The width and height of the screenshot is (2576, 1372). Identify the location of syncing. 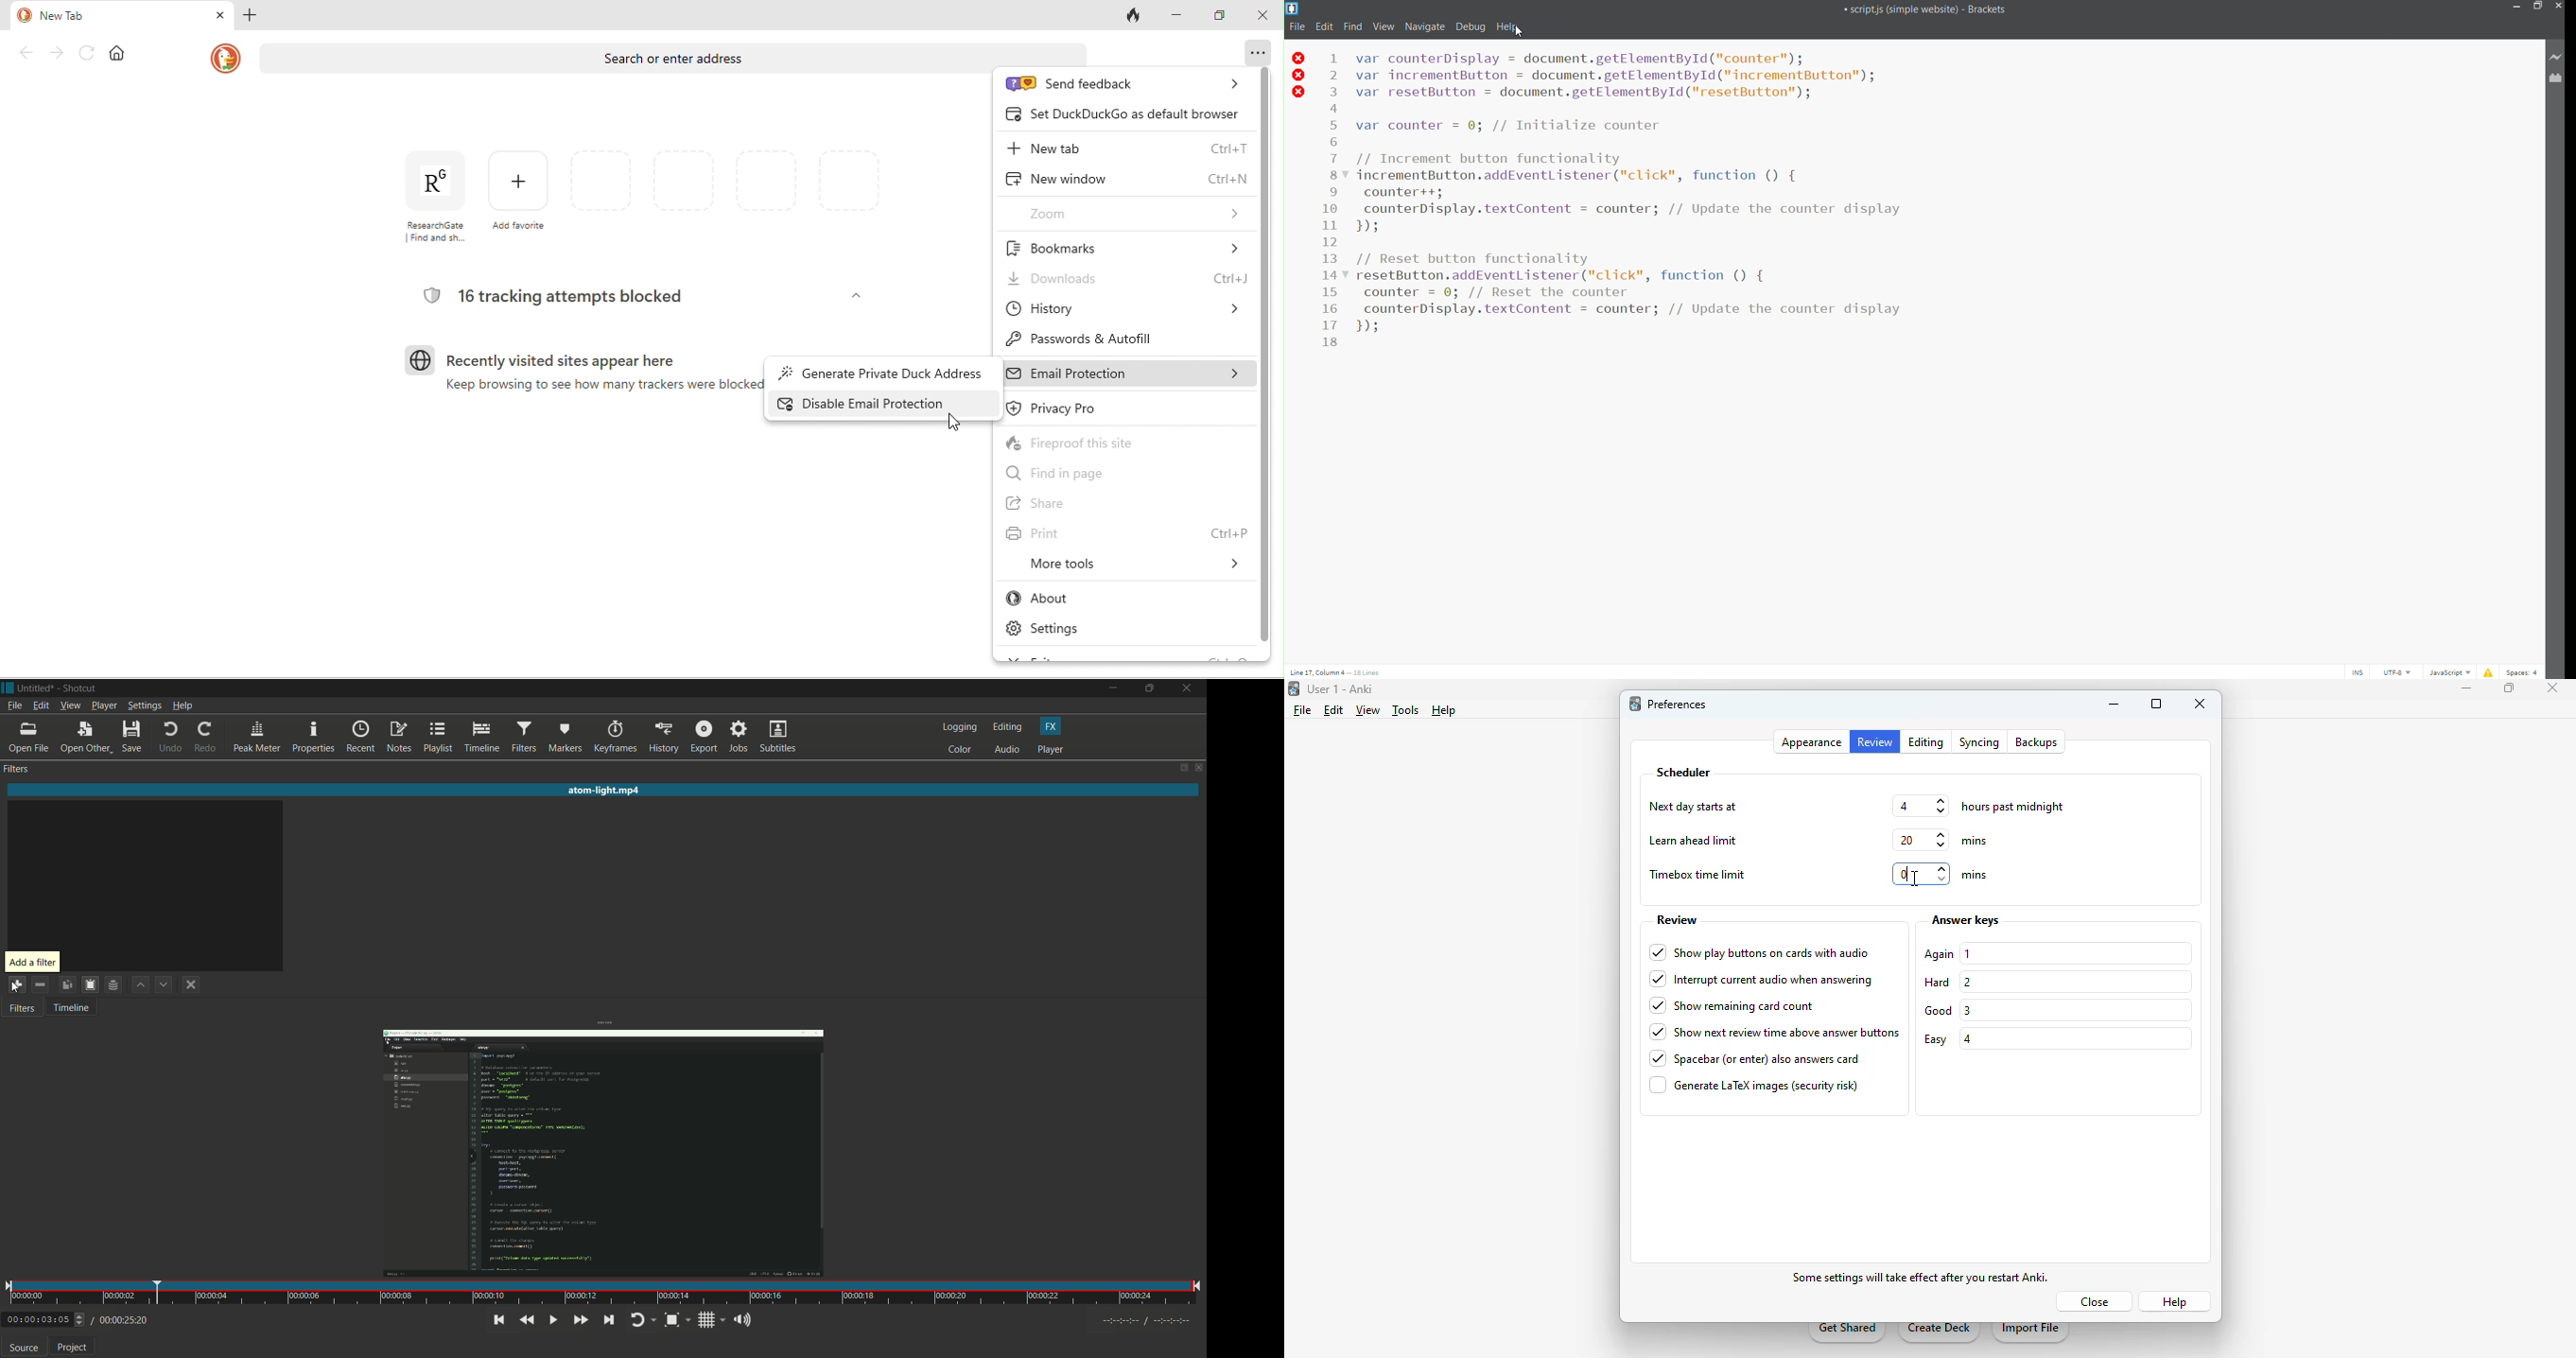
(1977, 741).